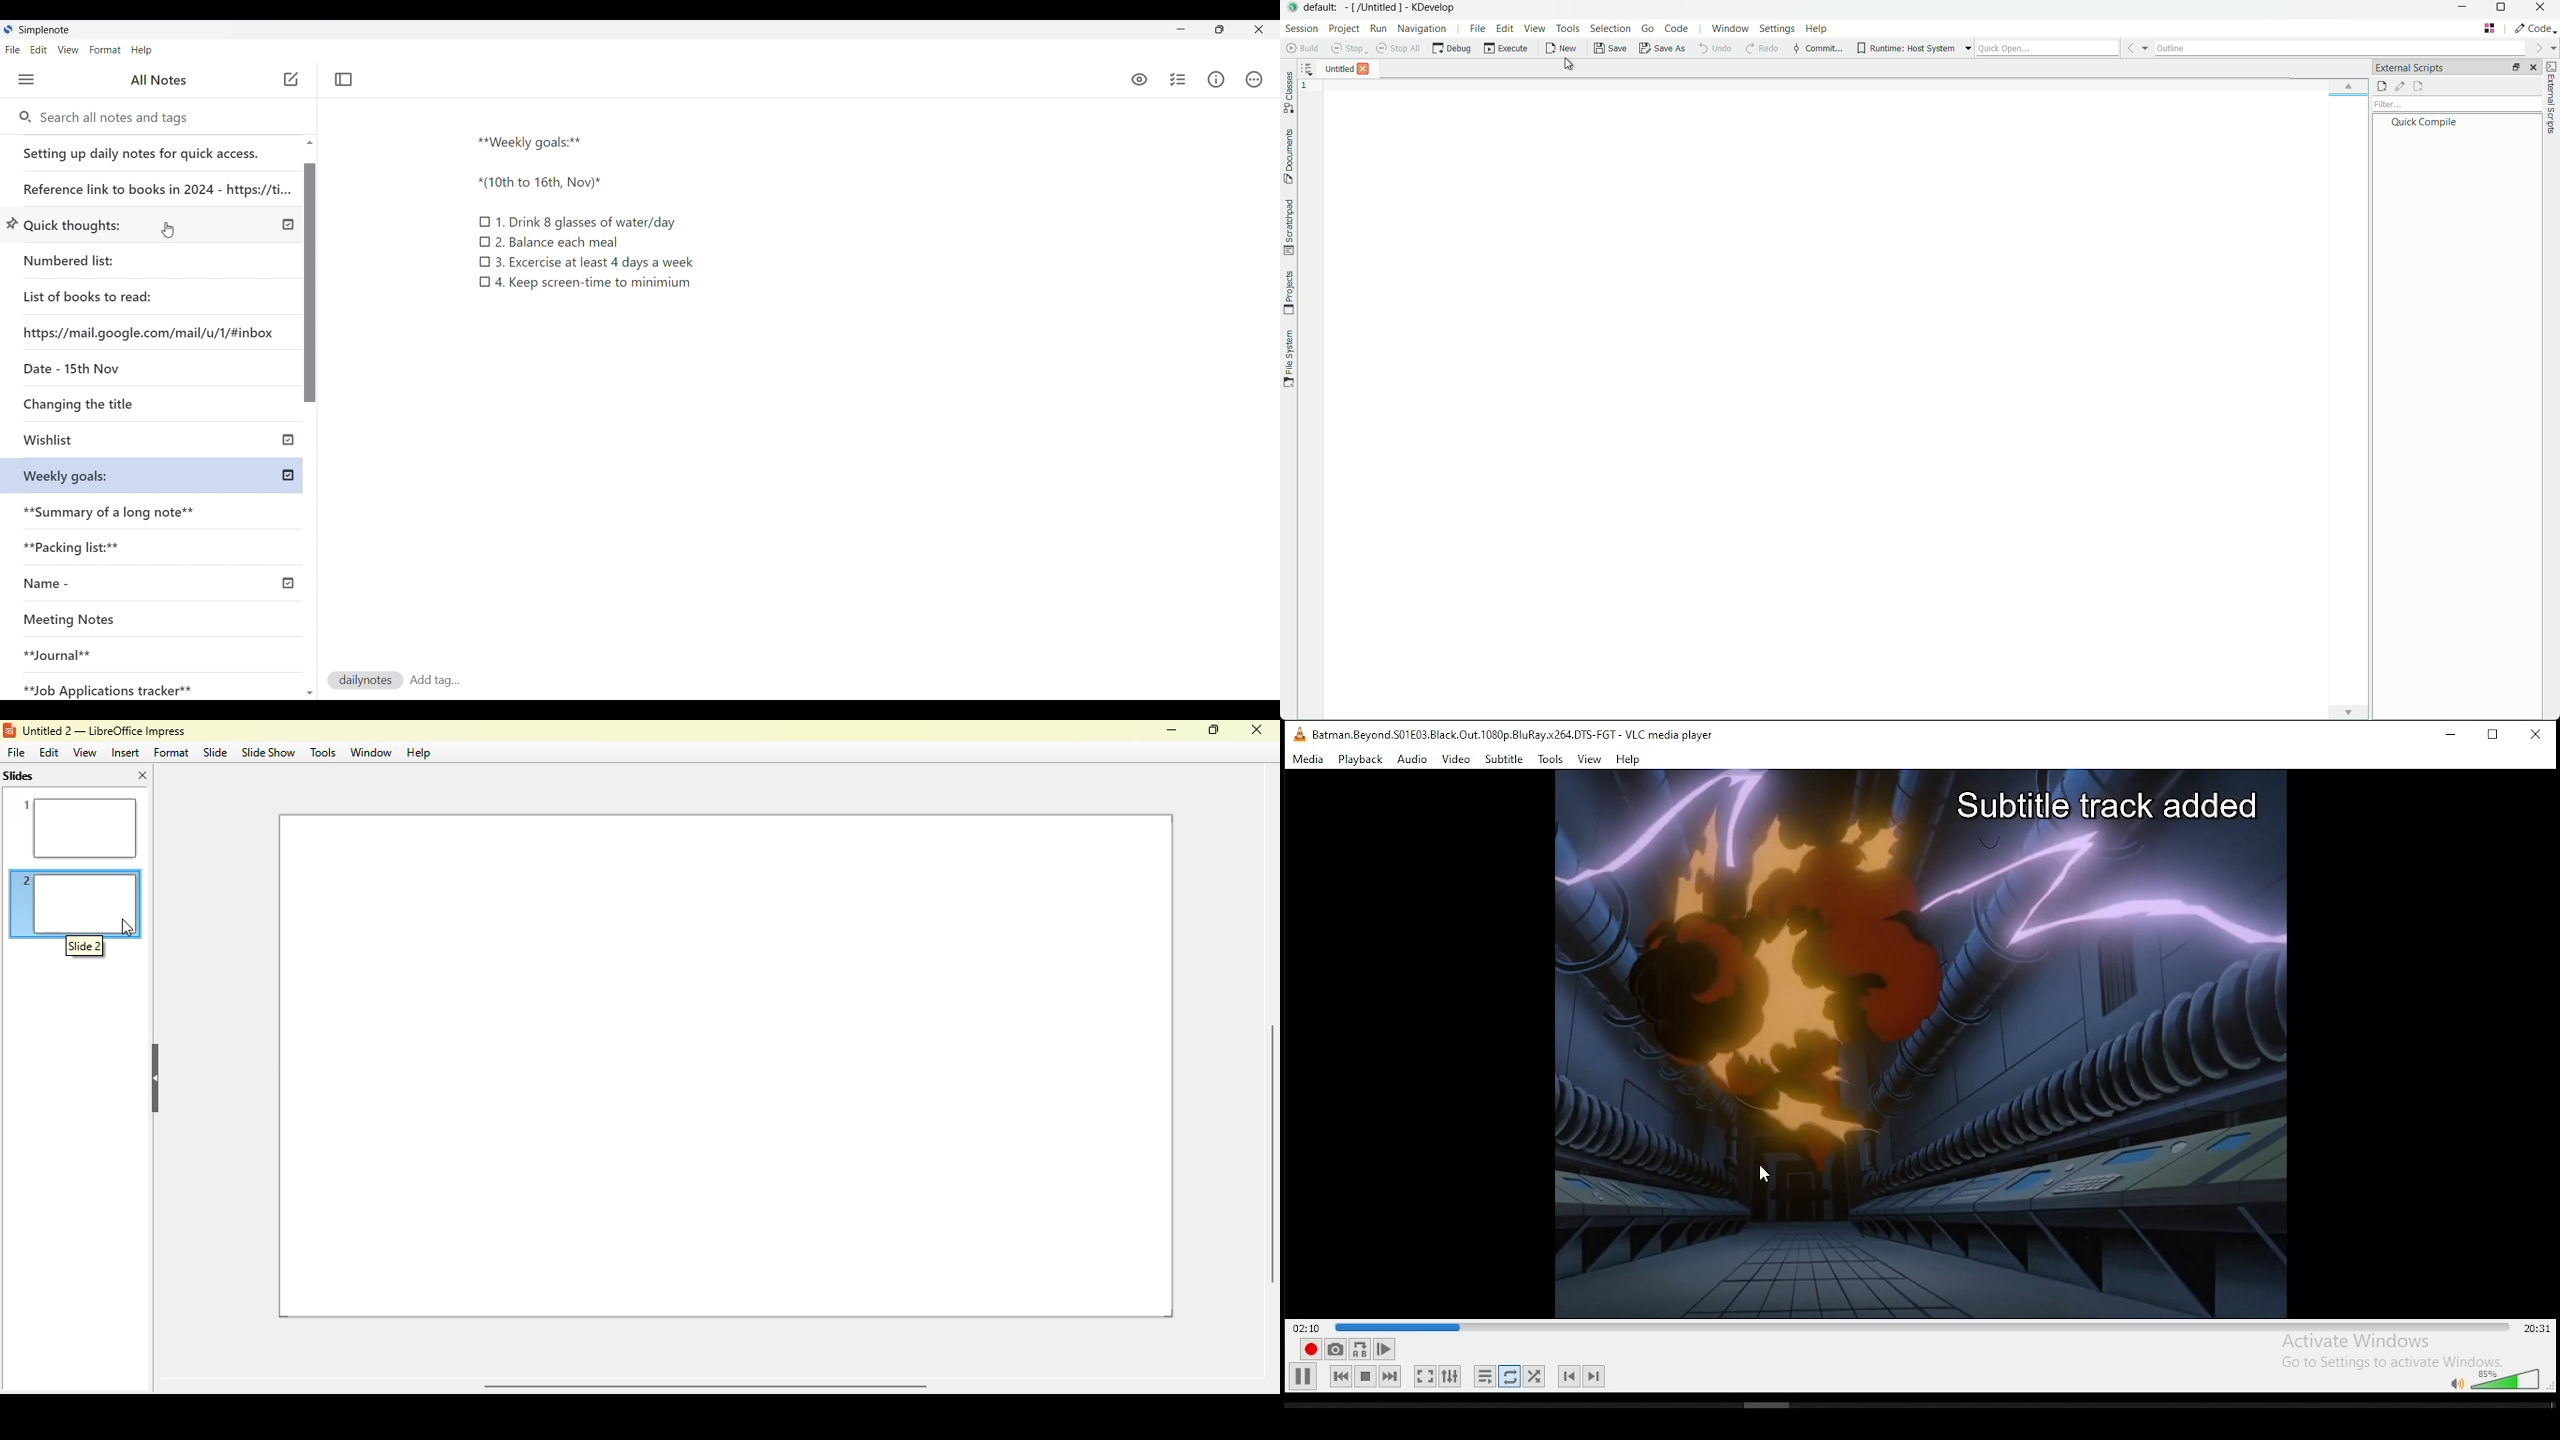 The height and width of the screenshot is (1456, 2576). Describe the element at coordinates (153, 149) in the screenshot. I see `Setting up daily notes` at that location.